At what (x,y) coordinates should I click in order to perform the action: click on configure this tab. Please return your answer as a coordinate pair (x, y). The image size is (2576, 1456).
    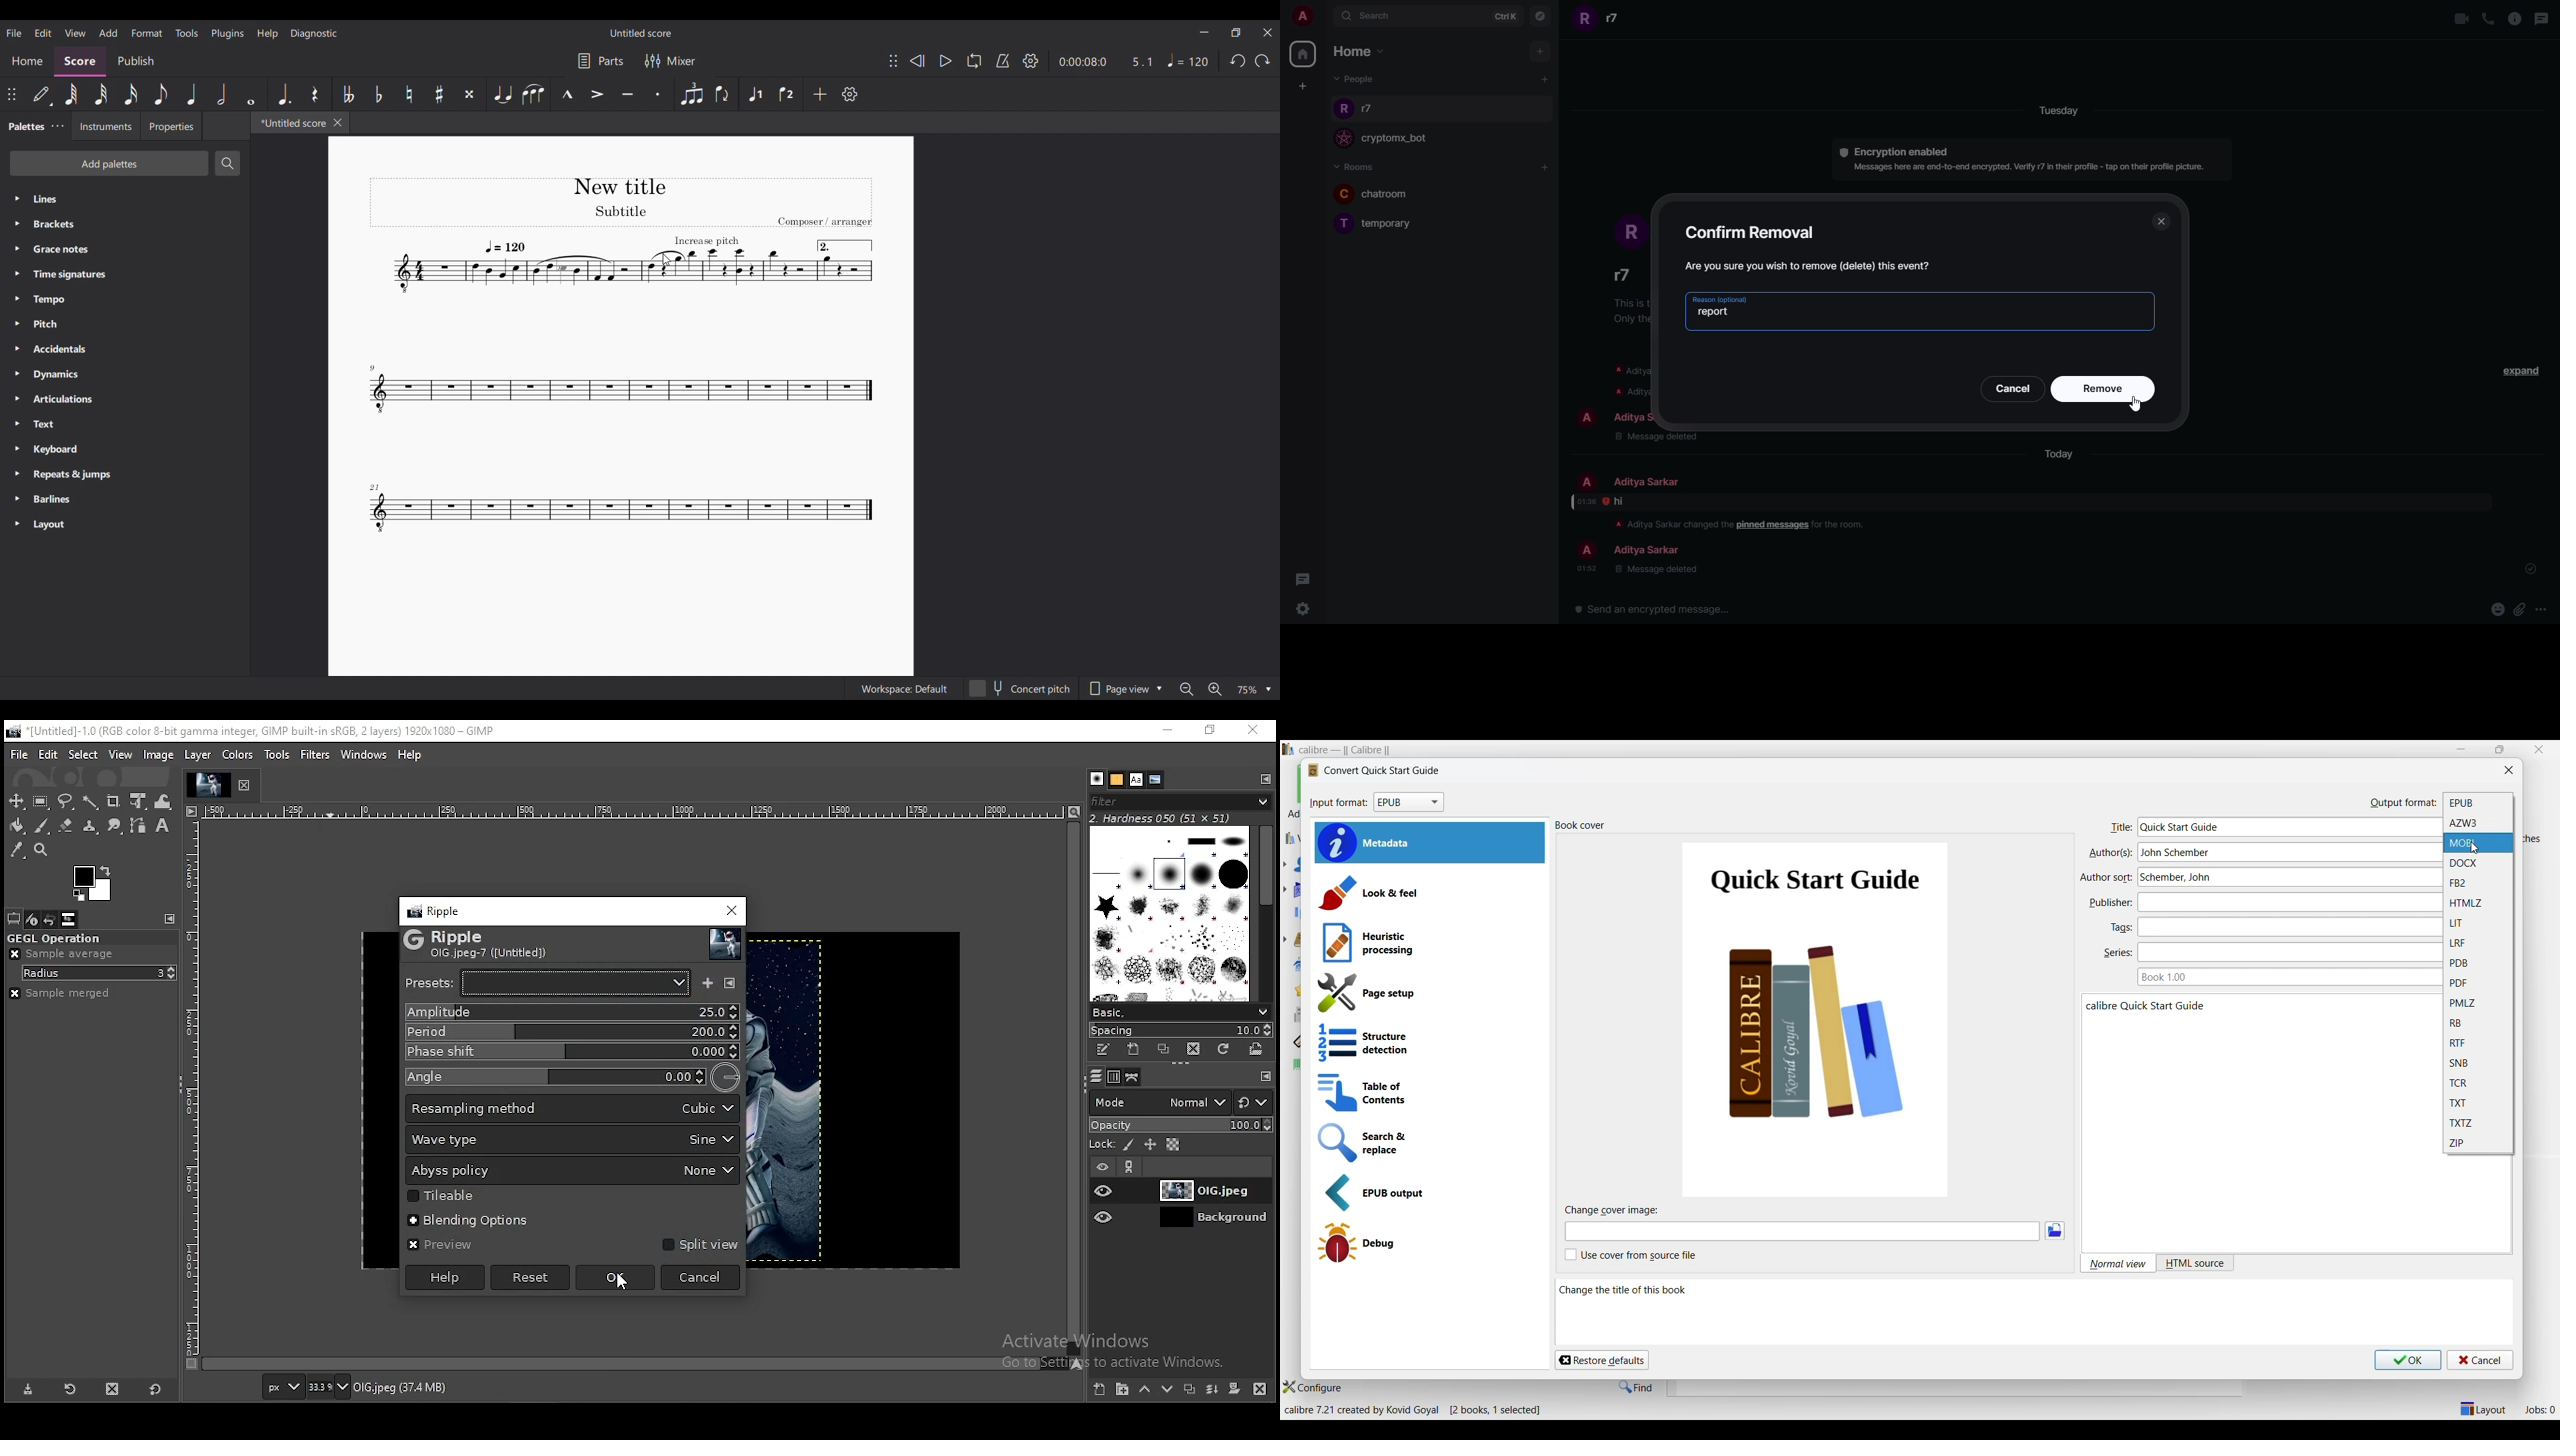
    Looking at the image, I should click on (170, 919).